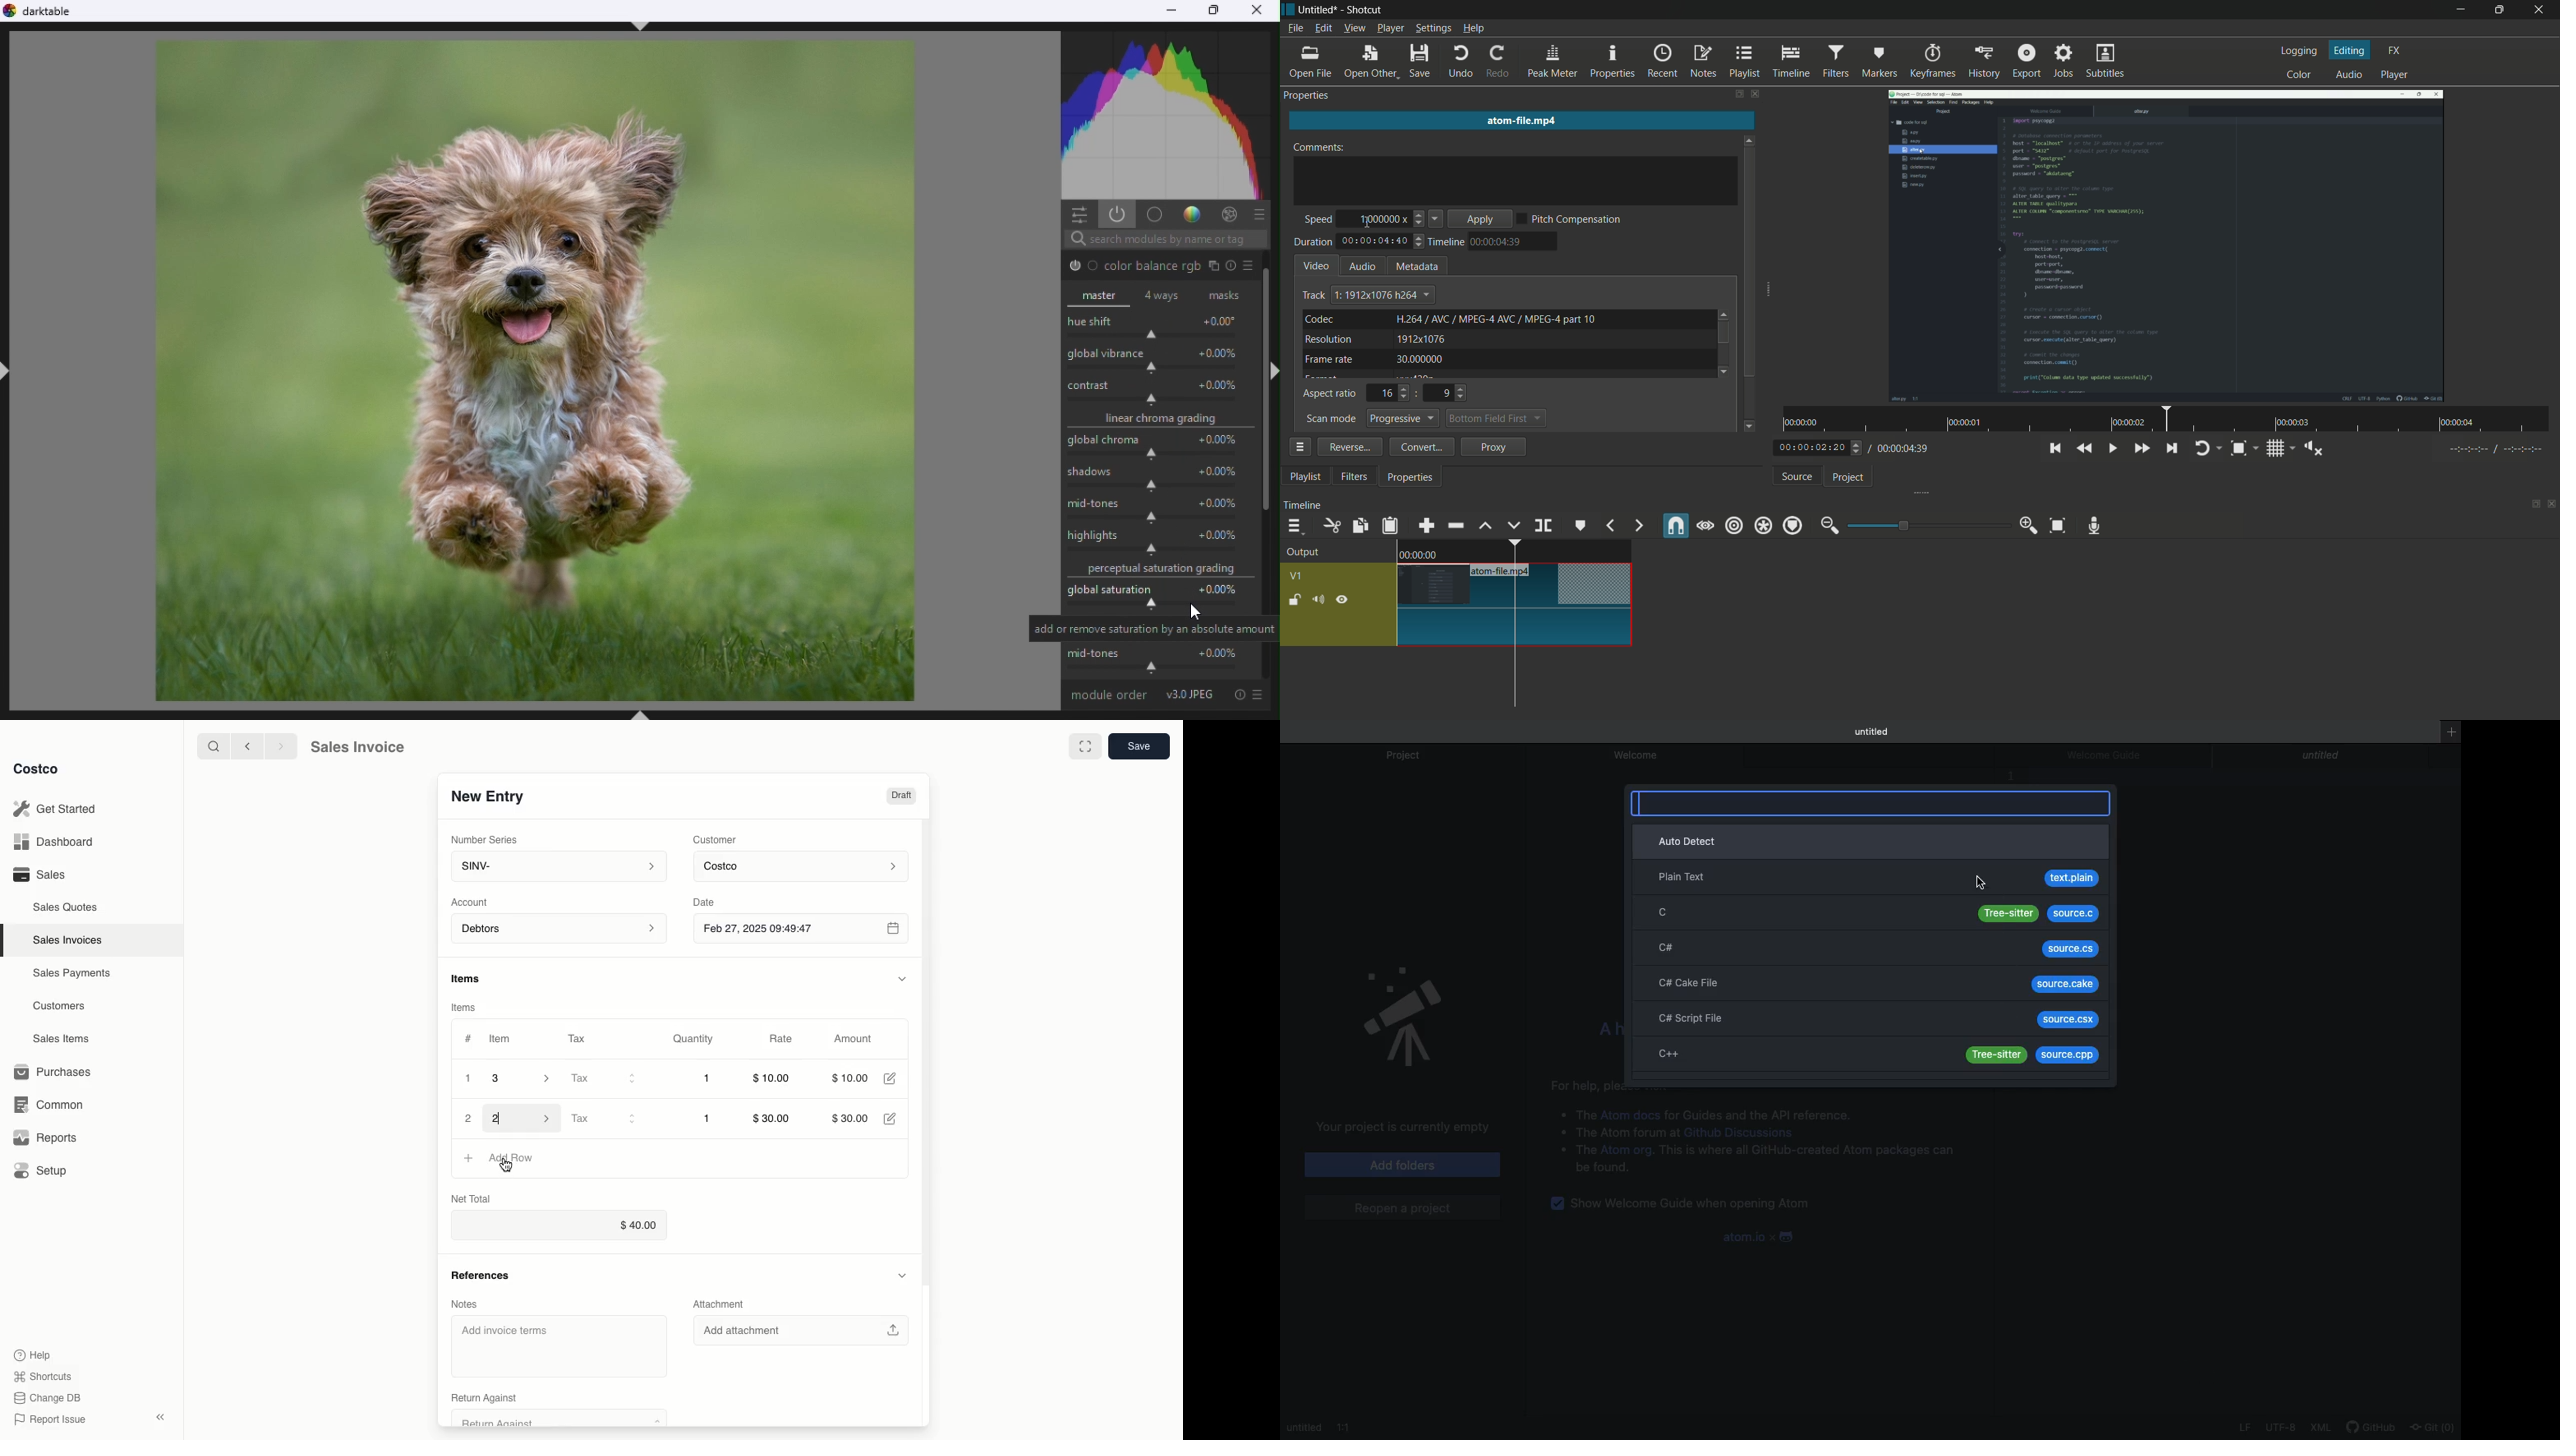 The image size is (2576, 1456). What do you see at coordinates (2110, 755) in the screenshot?
I see `Welcome guide` at bounding box center [2110, 755].